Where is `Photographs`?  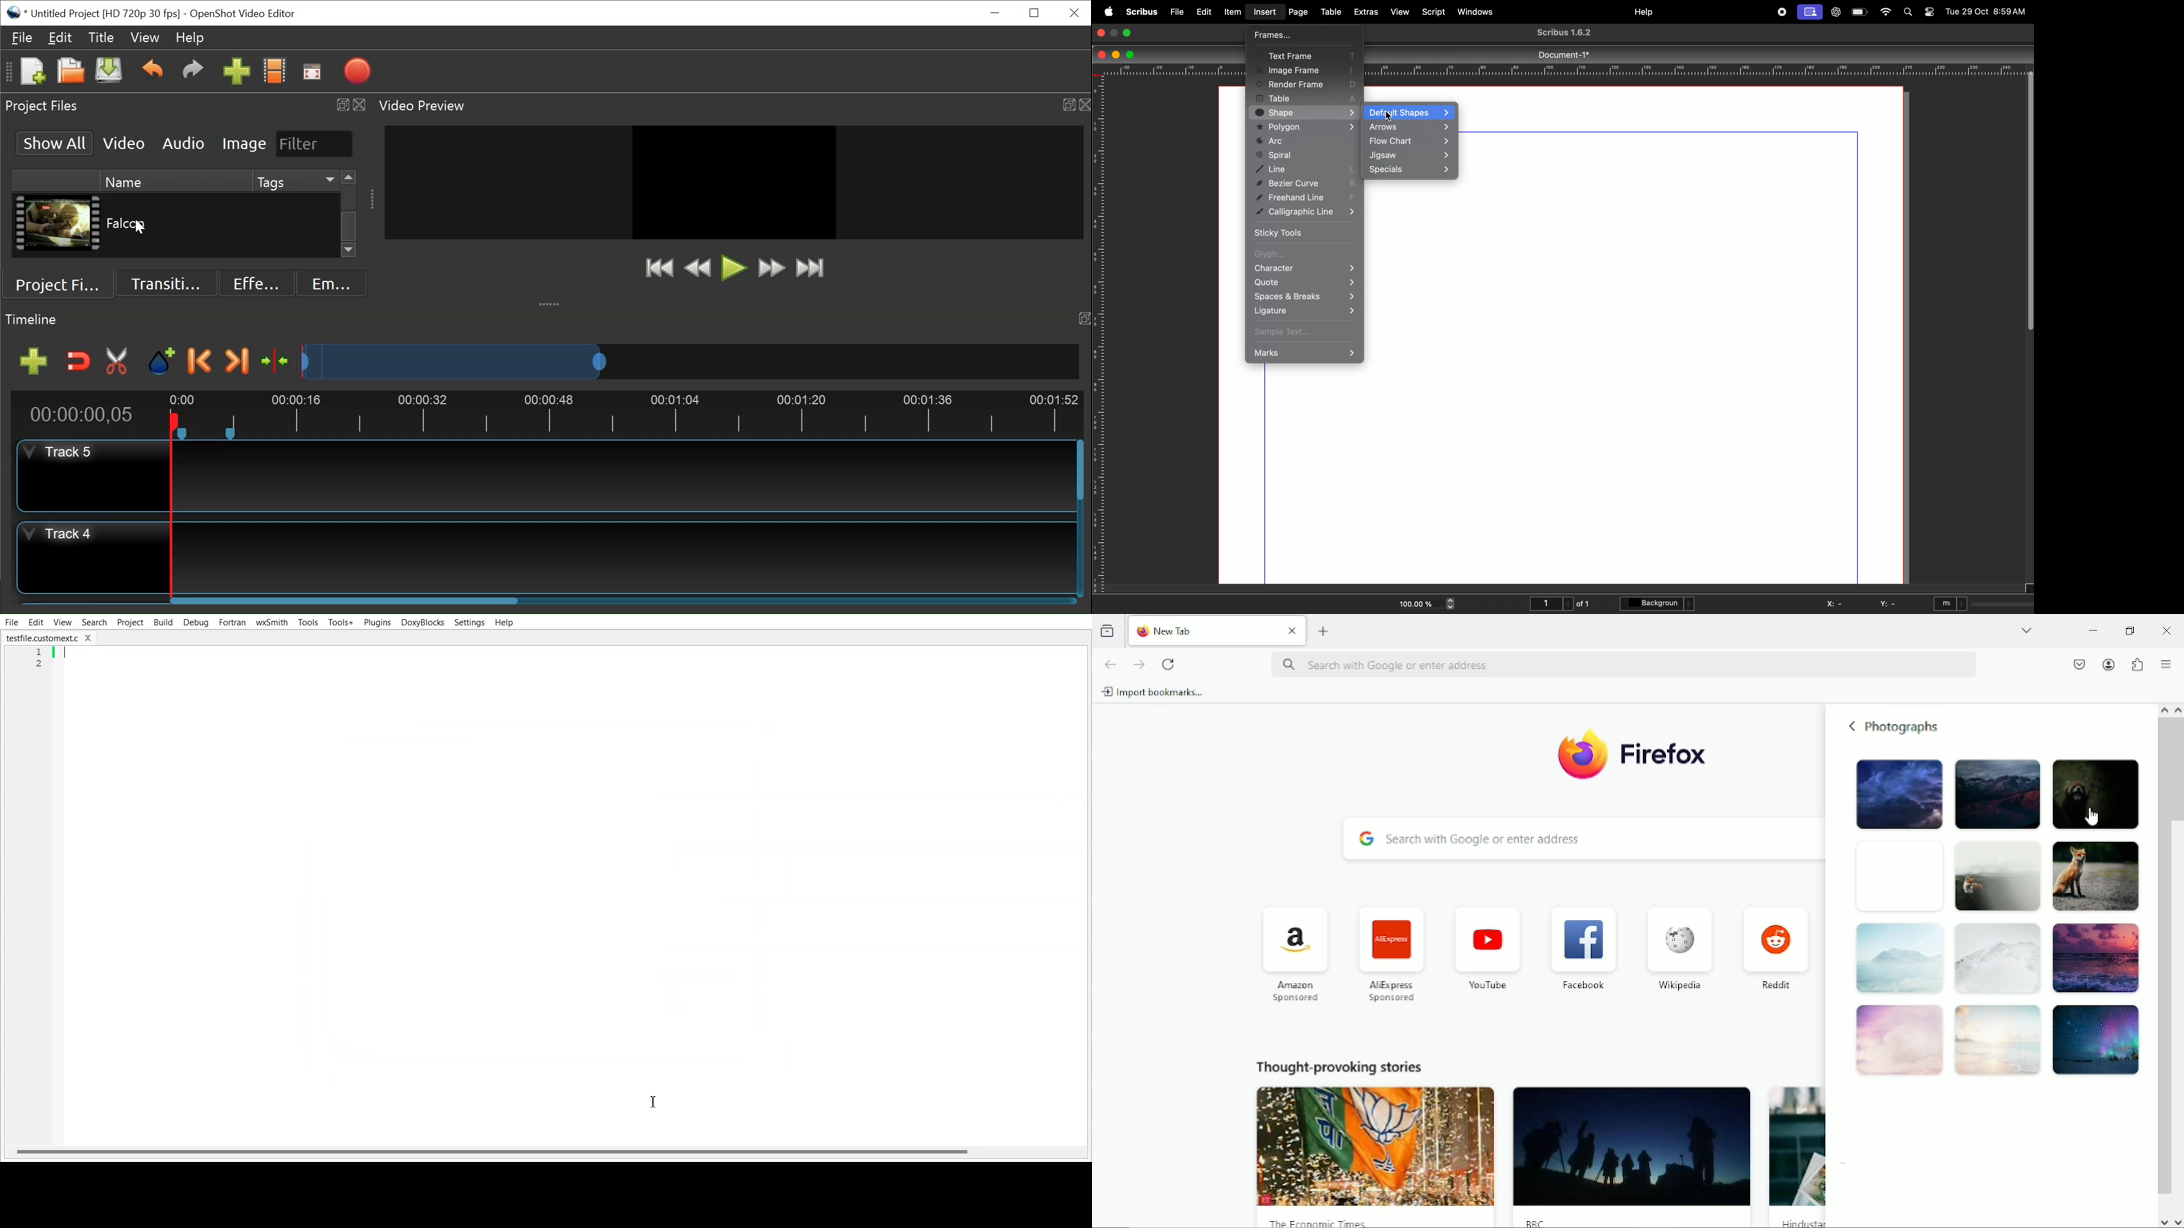
Photographs is located at coordinates (1905, 727).